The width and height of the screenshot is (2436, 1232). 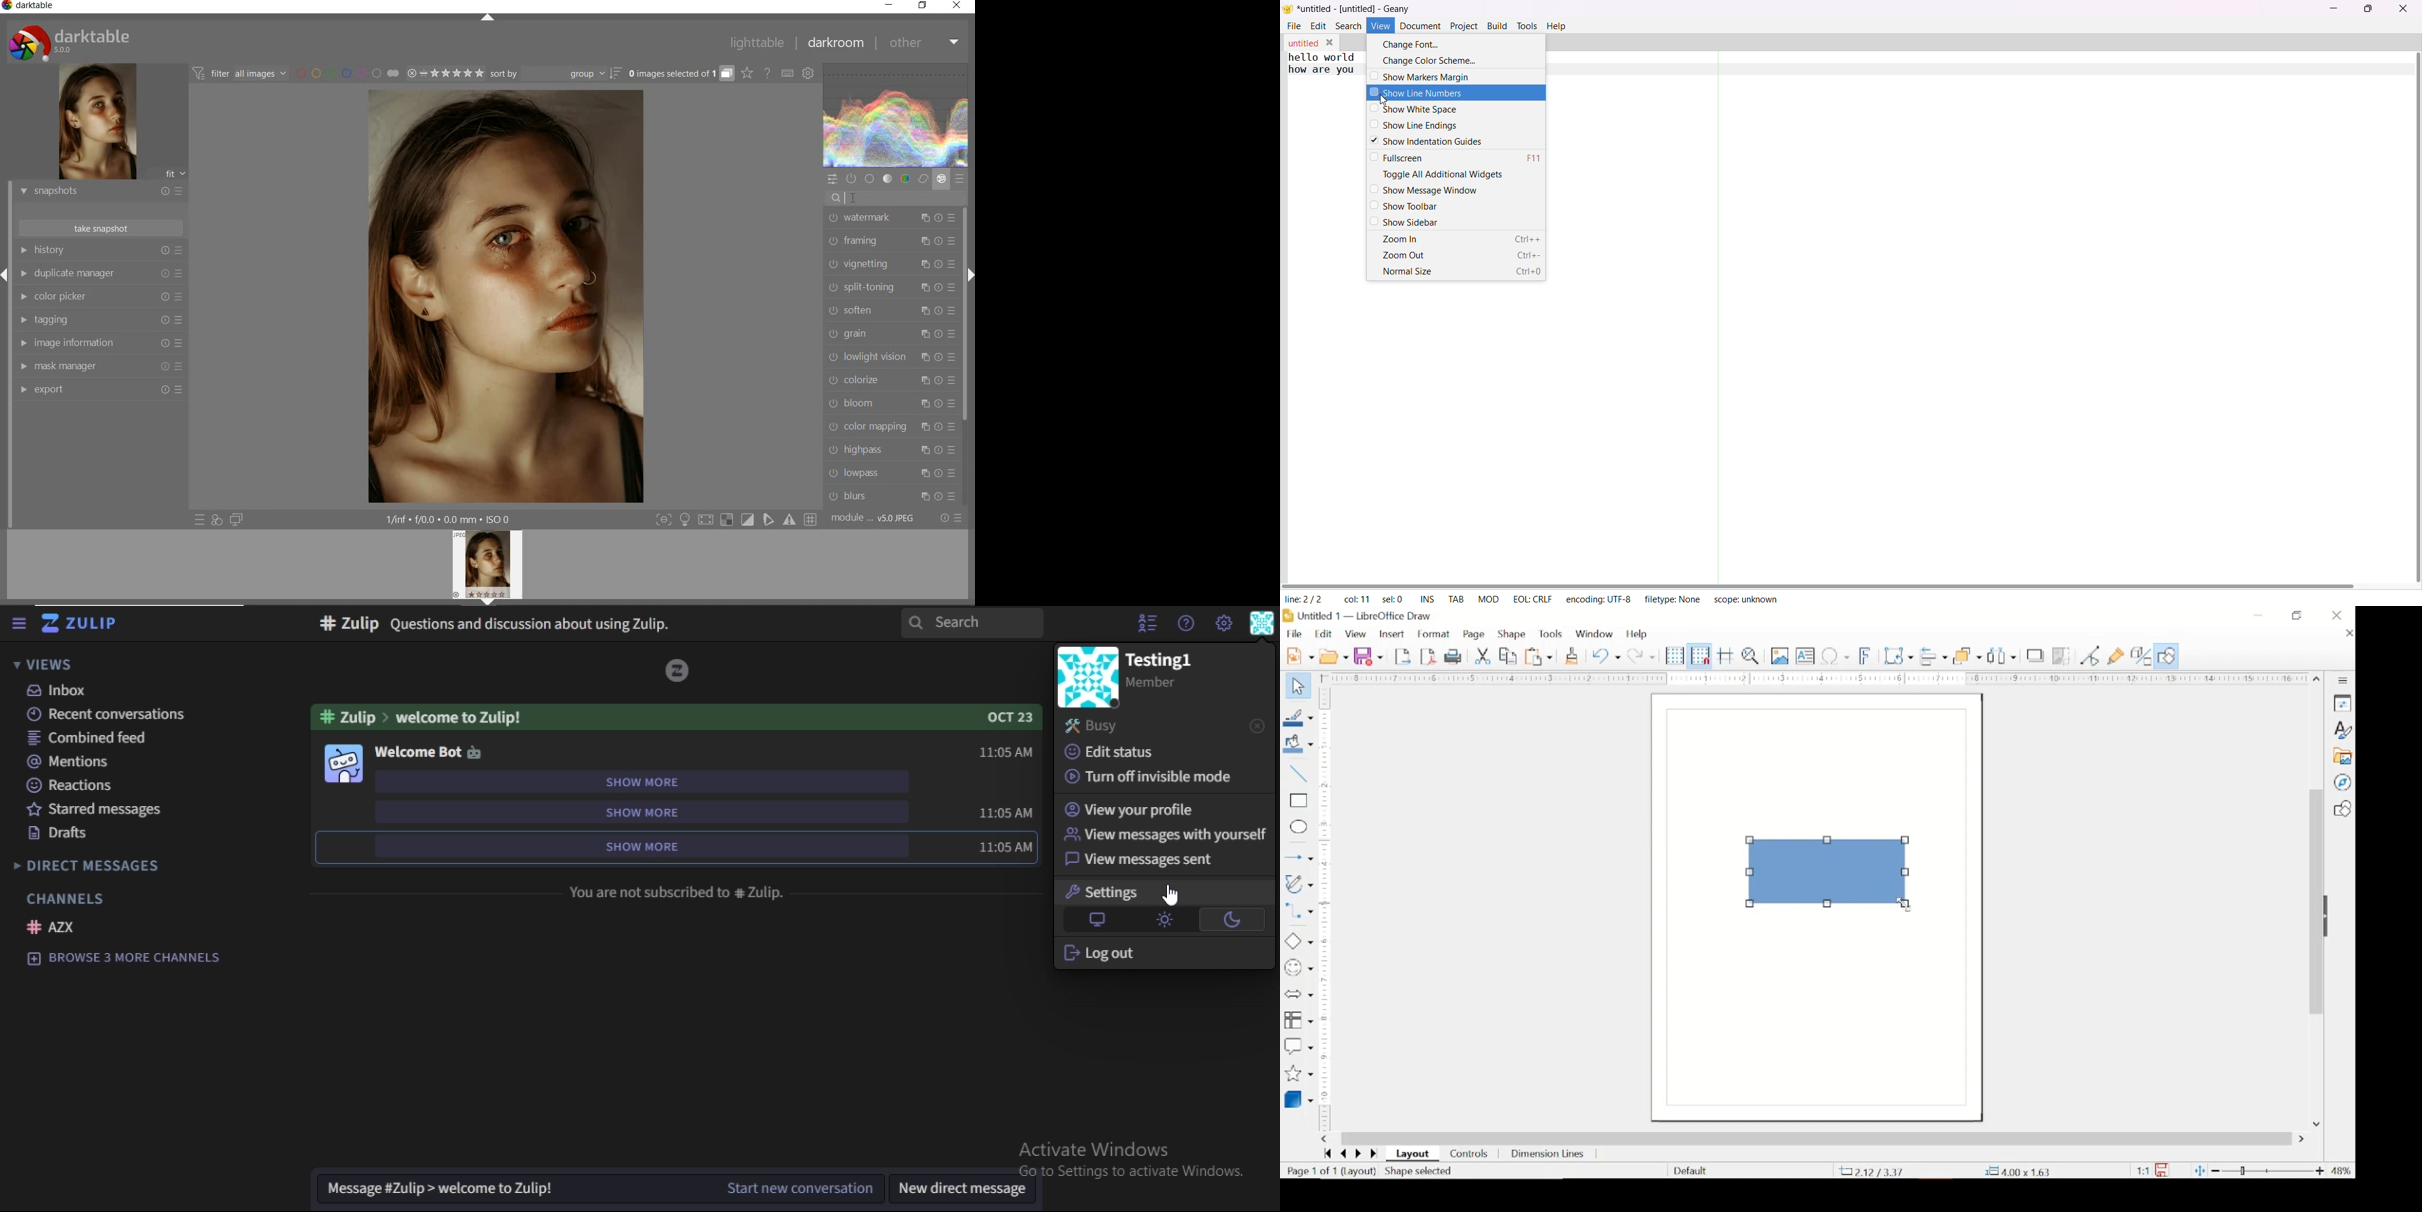 What do you see at coordinates (2337, 616) in the screenshot?
I see `close` at bounding box center [2337, 616].